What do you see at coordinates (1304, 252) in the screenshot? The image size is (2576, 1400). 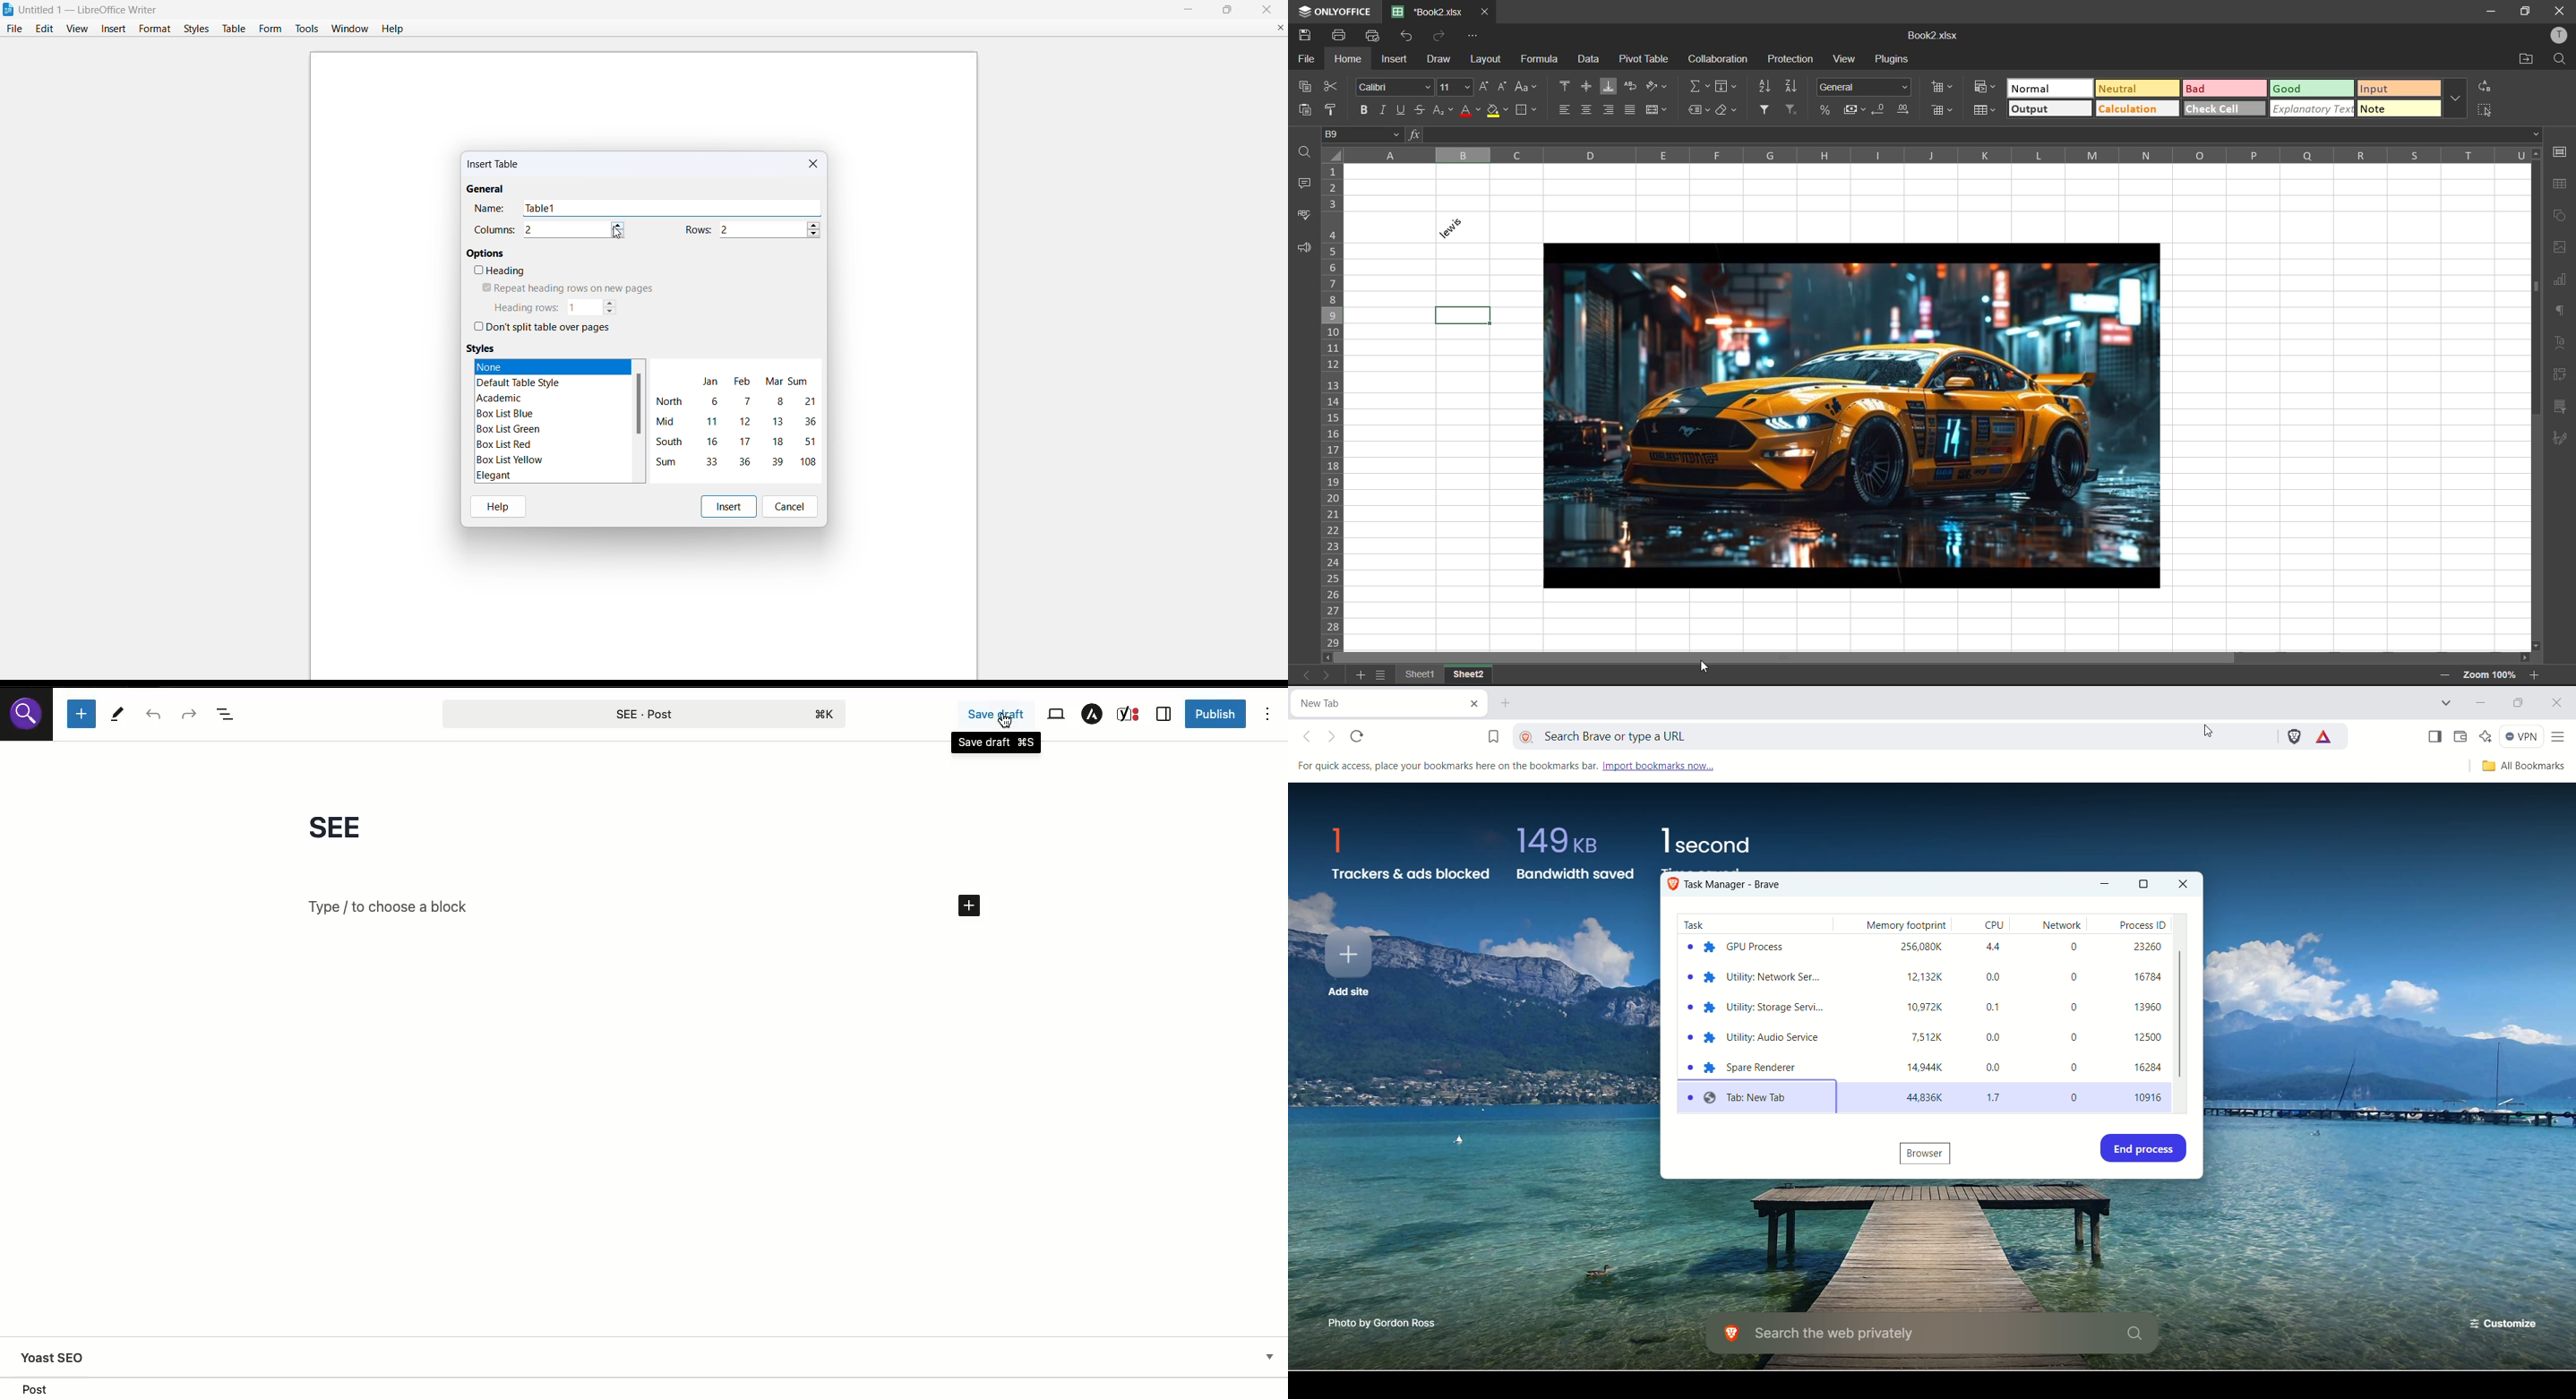 I see `feedback` at bounding box center [1304, 252].